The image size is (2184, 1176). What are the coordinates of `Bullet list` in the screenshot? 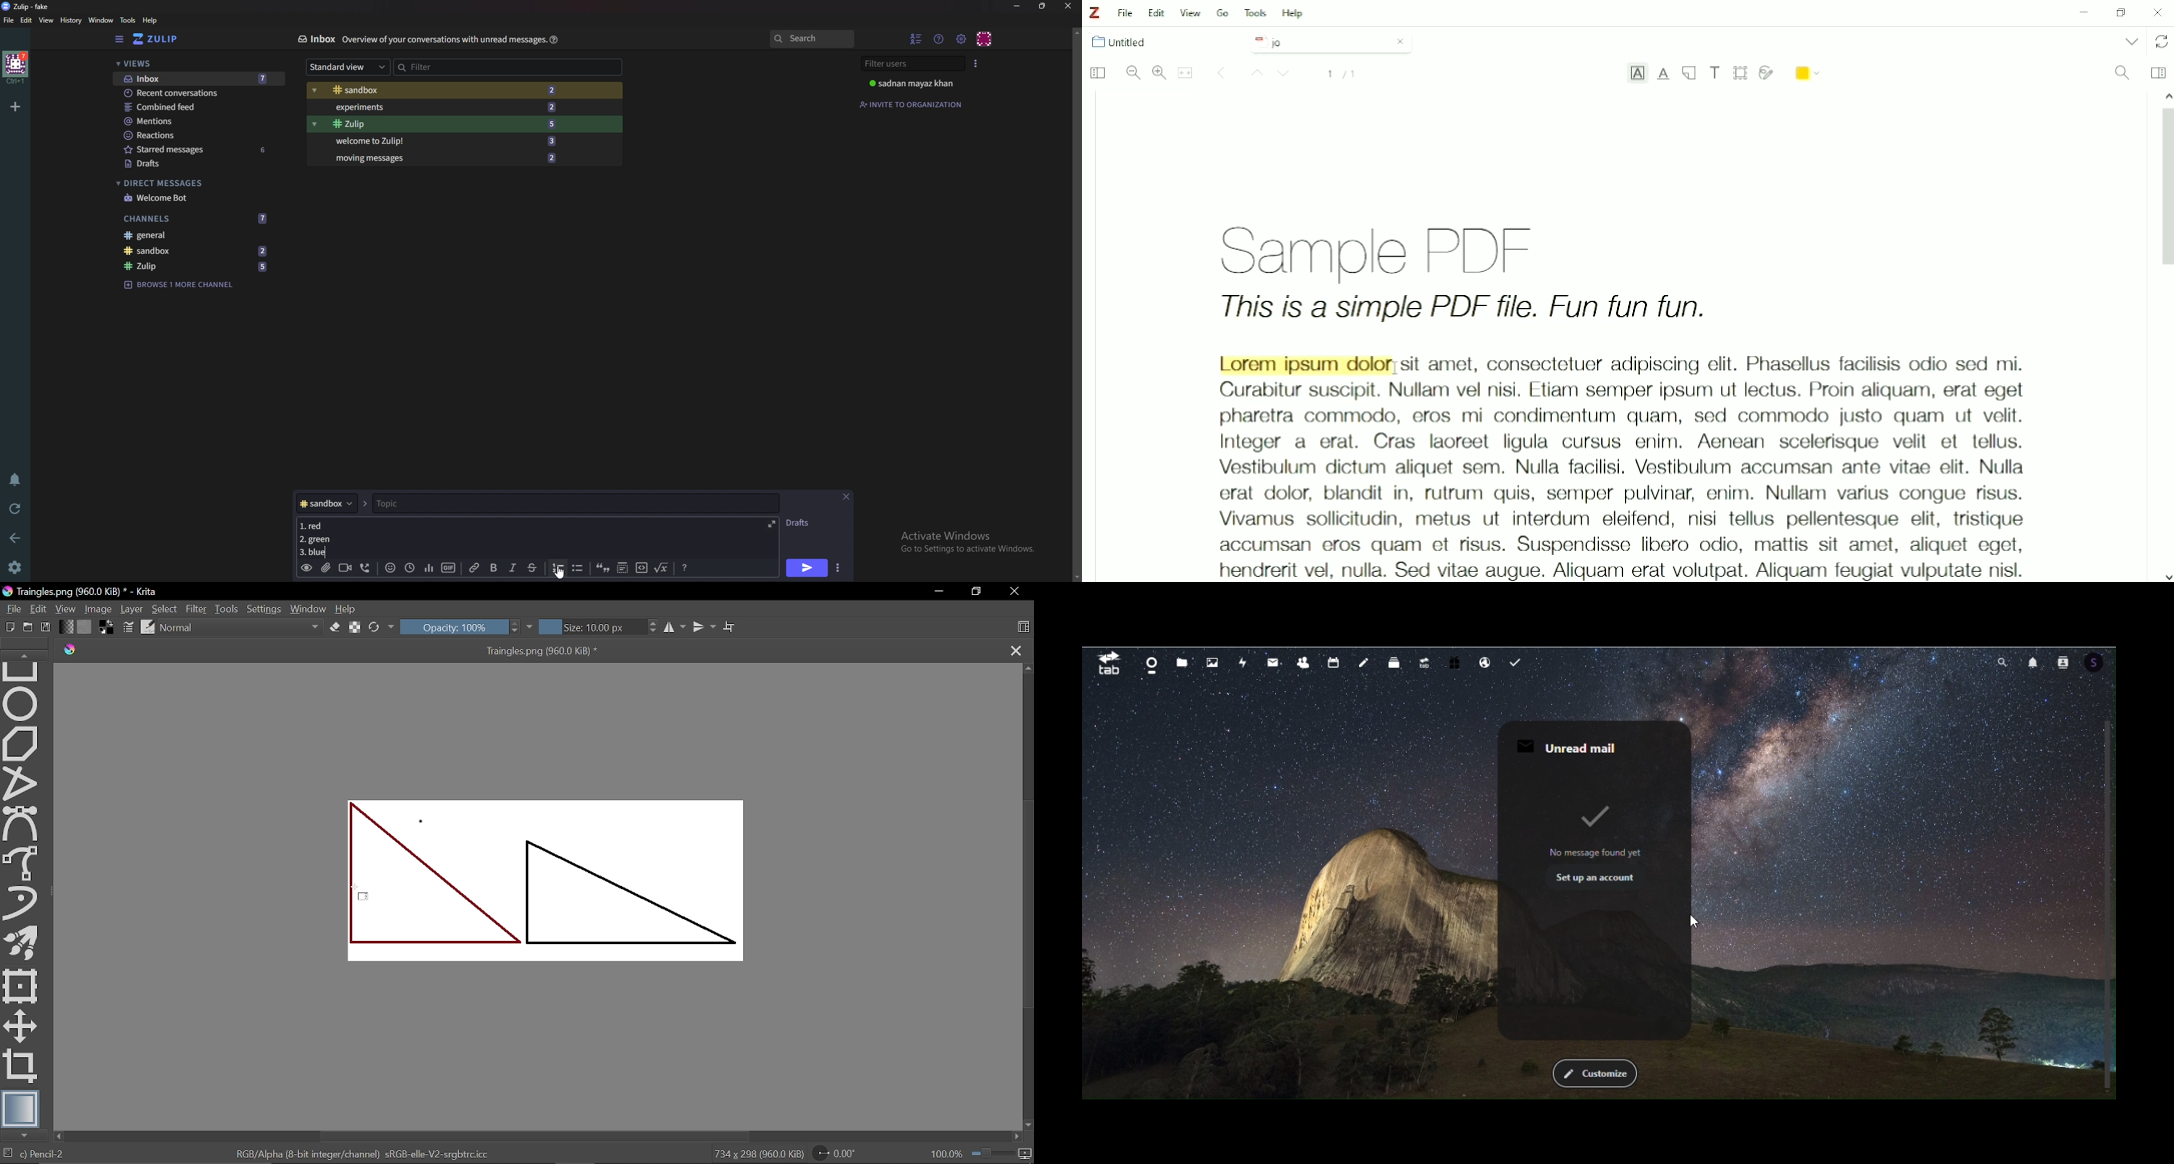 It's located at (577, 568).